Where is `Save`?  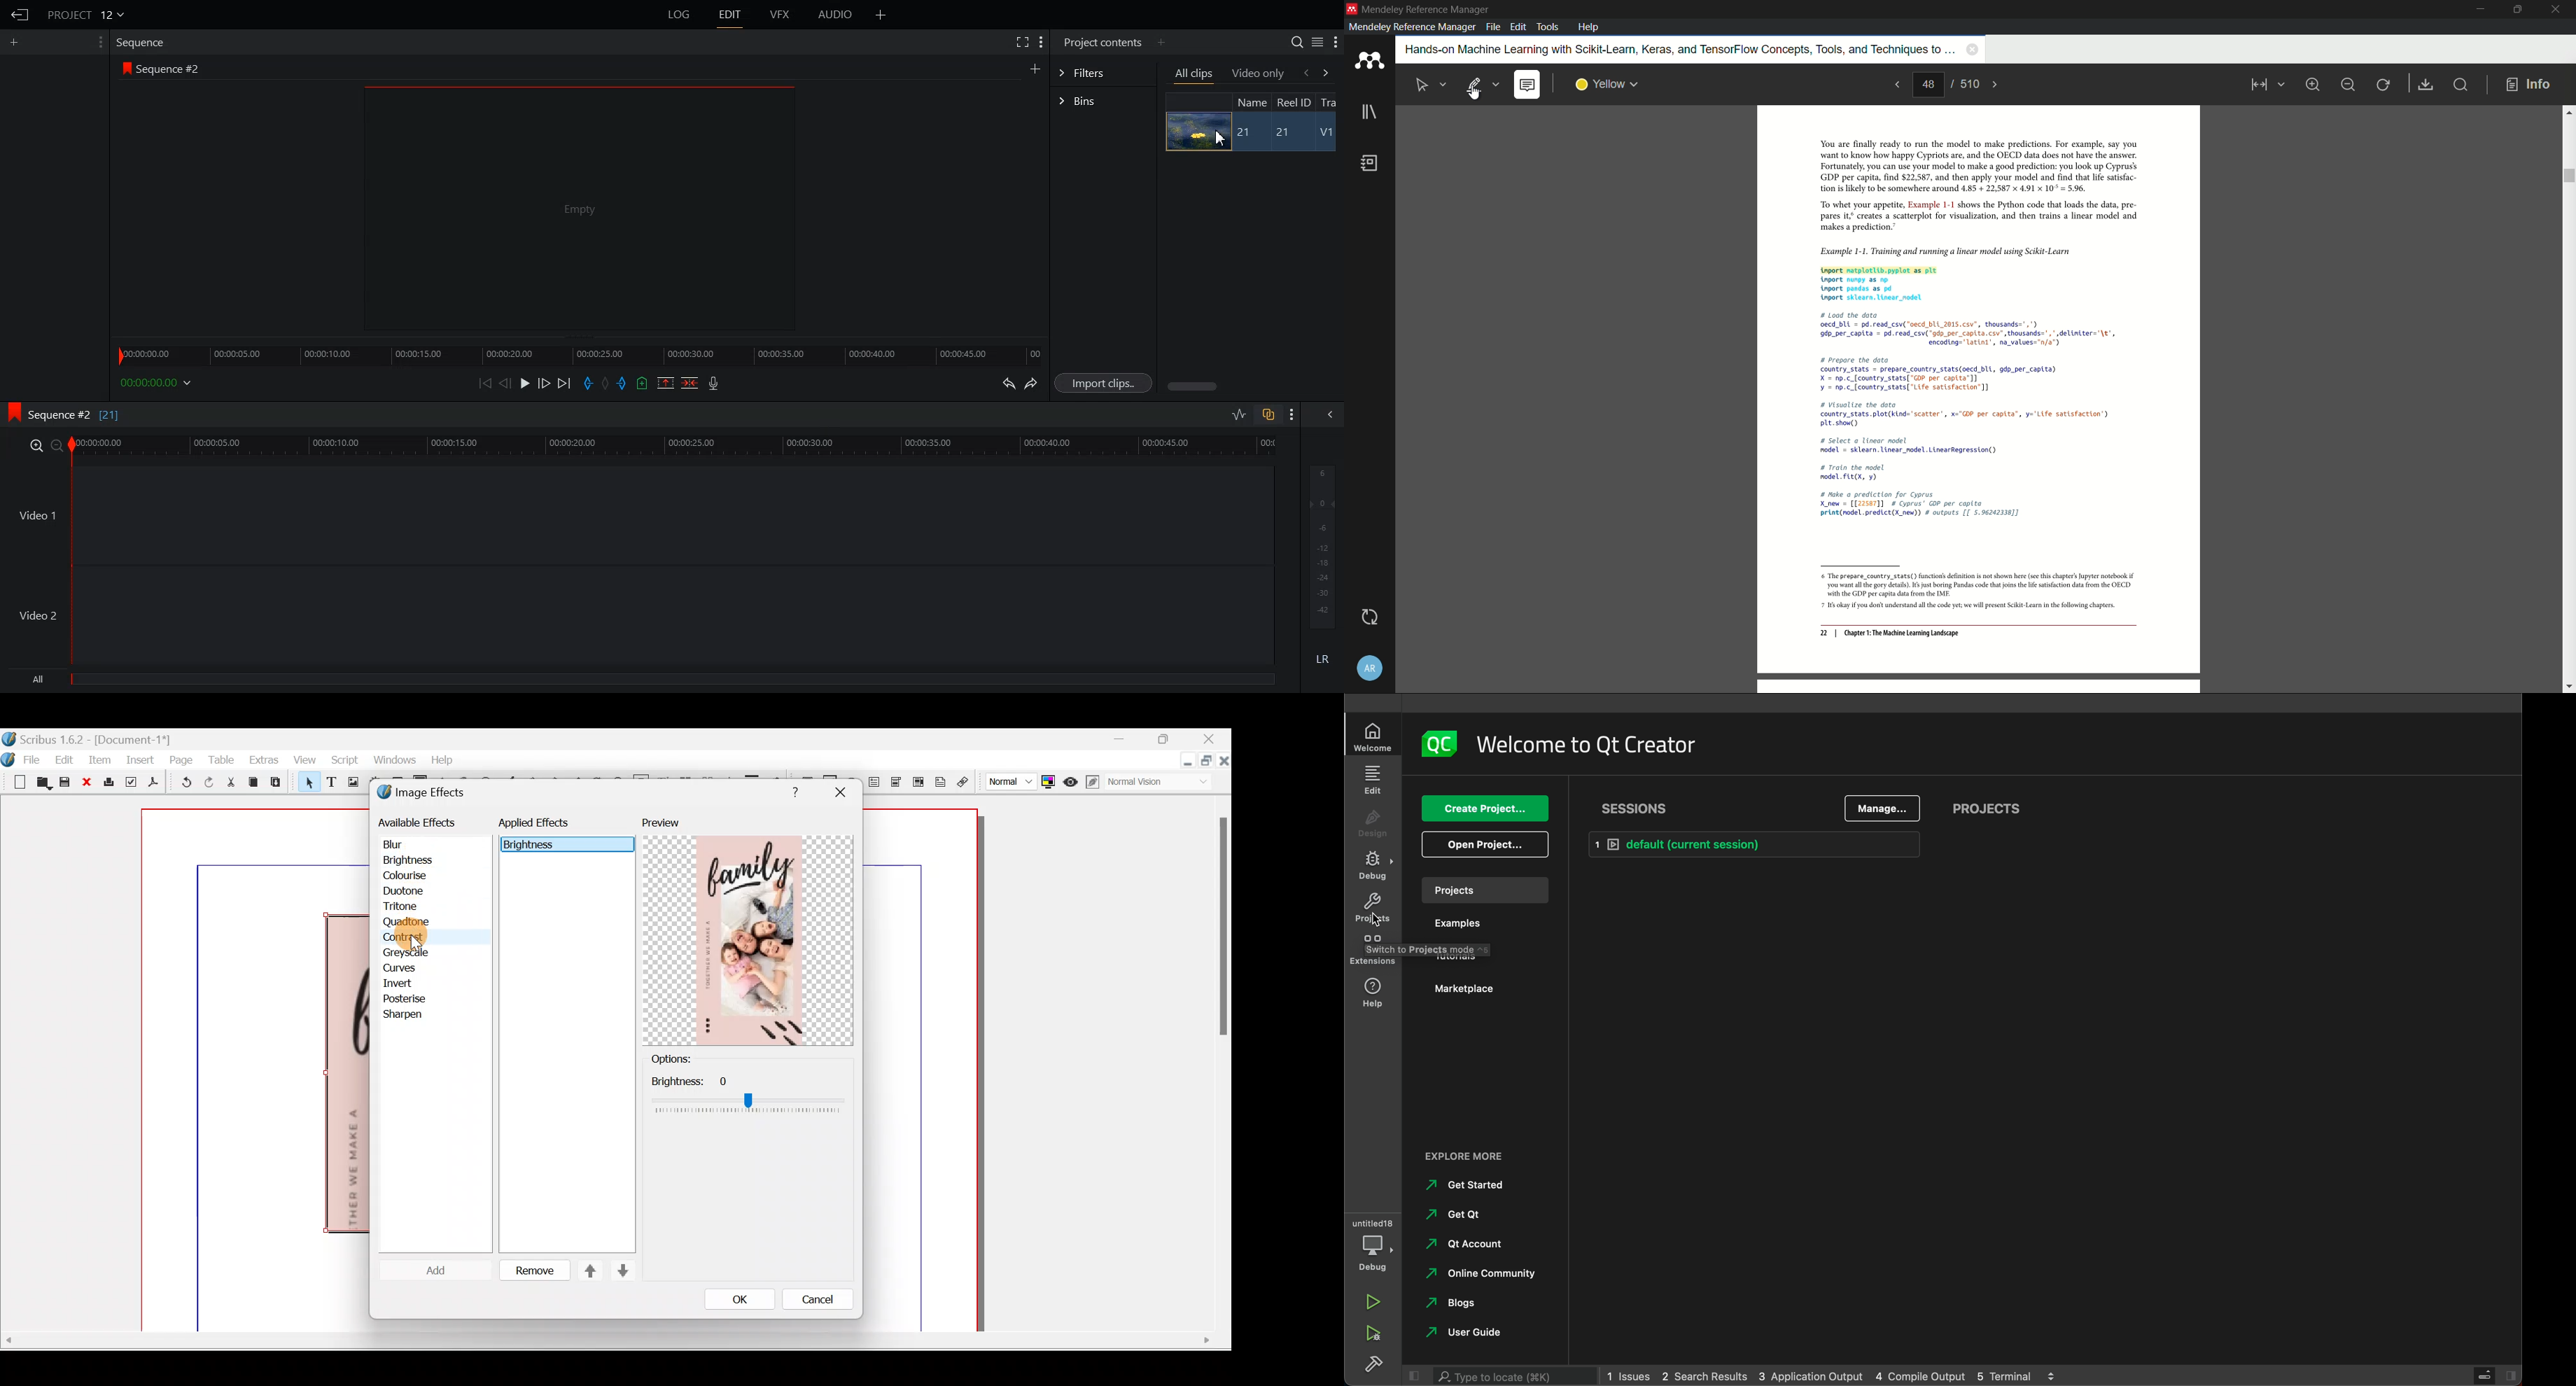
Save is located at coordinates (67, 783).